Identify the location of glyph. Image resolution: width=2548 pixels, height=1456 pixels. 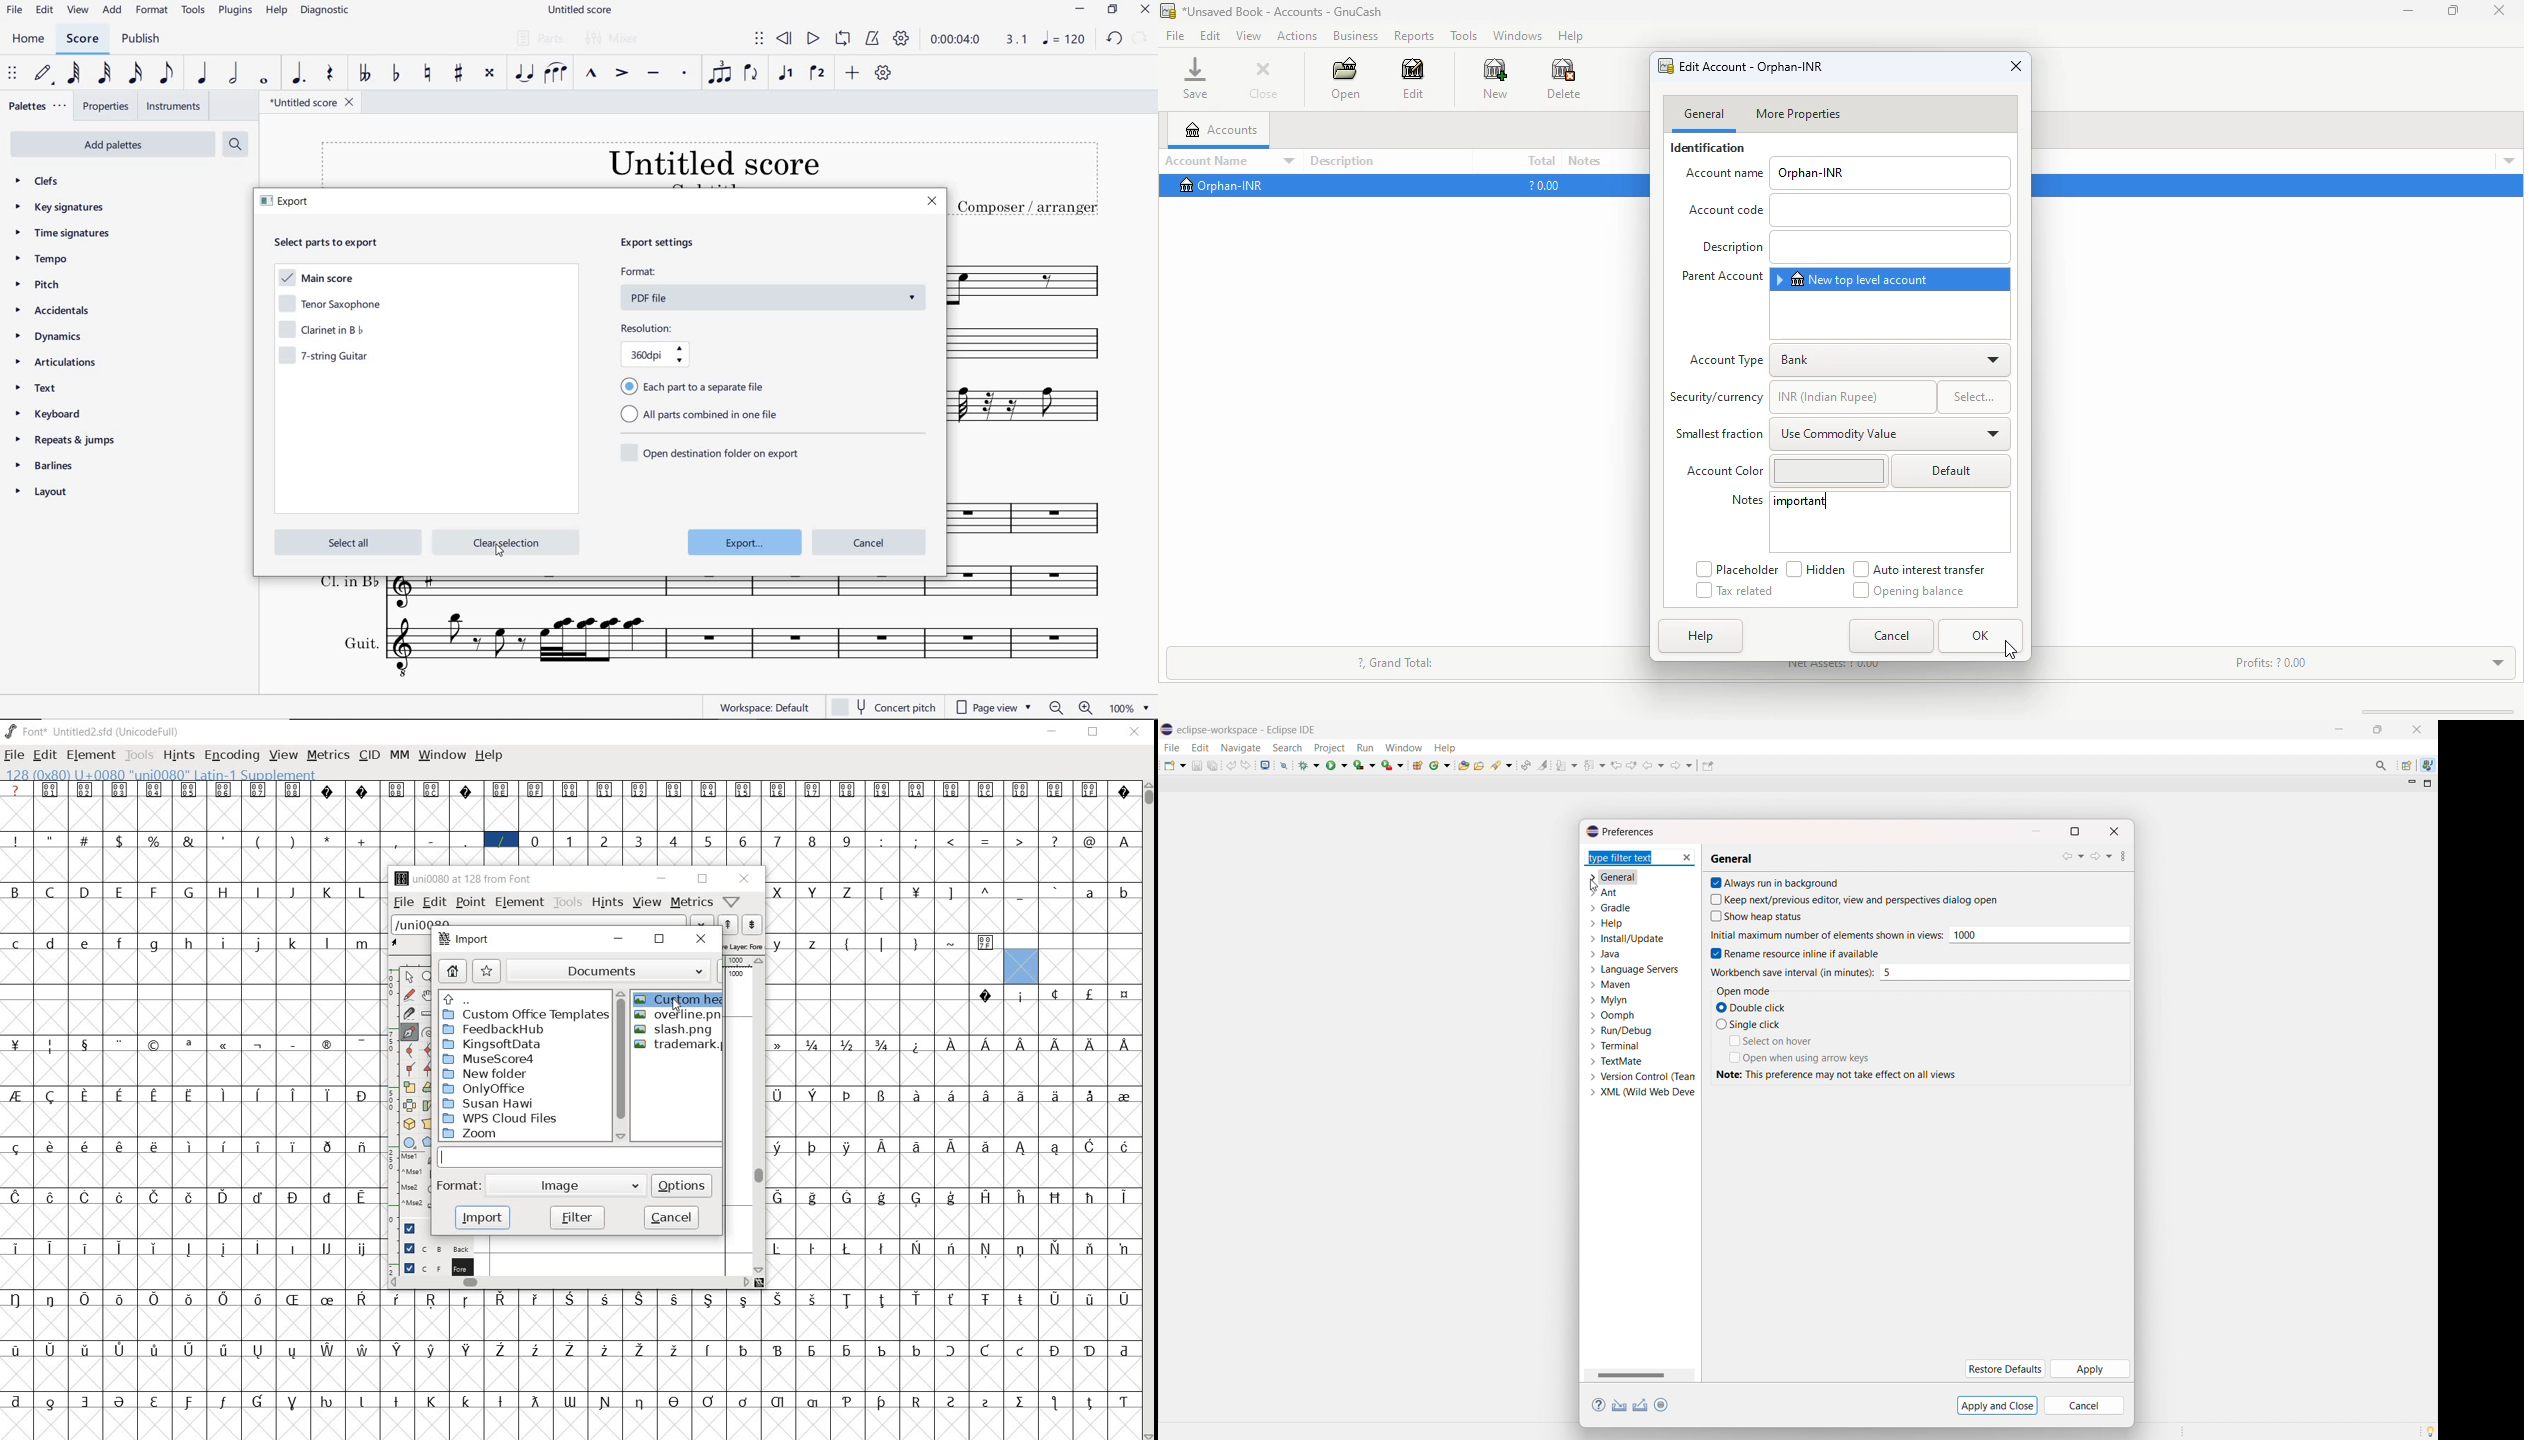
(812, 1352).